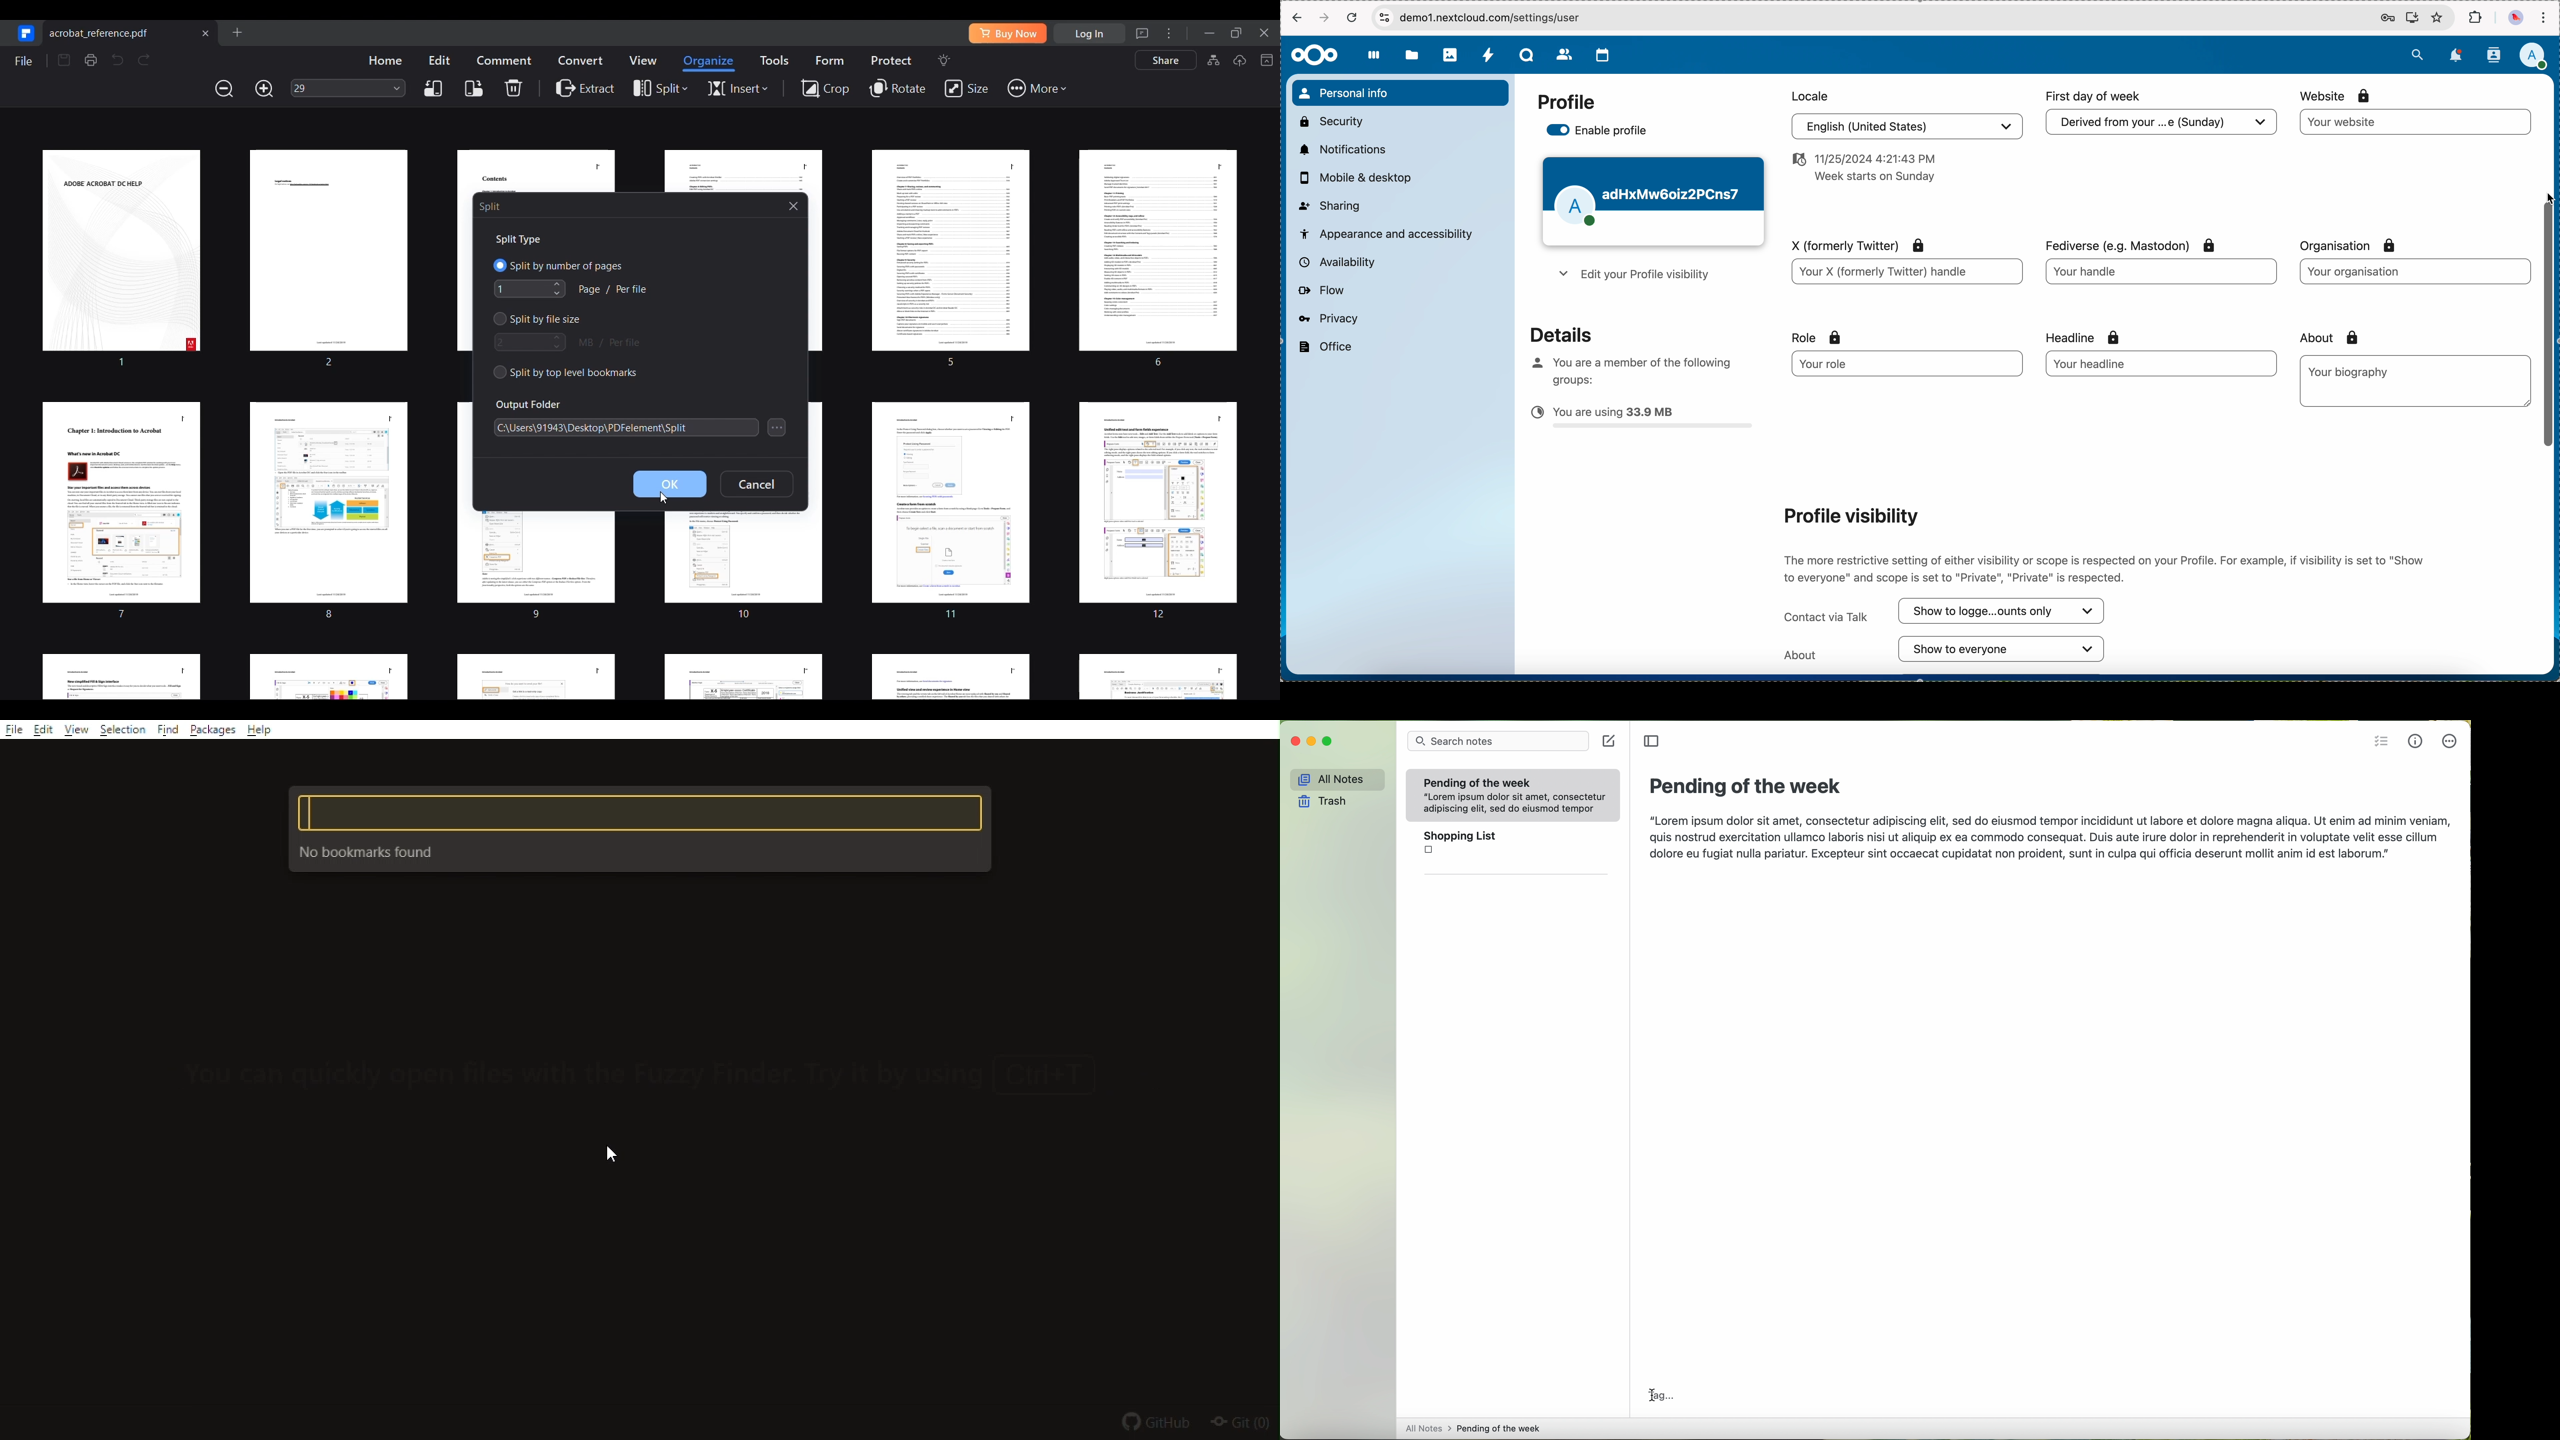  Describe the element at coordinates (1946, 650) in the screenshot. I see `about` at that location.